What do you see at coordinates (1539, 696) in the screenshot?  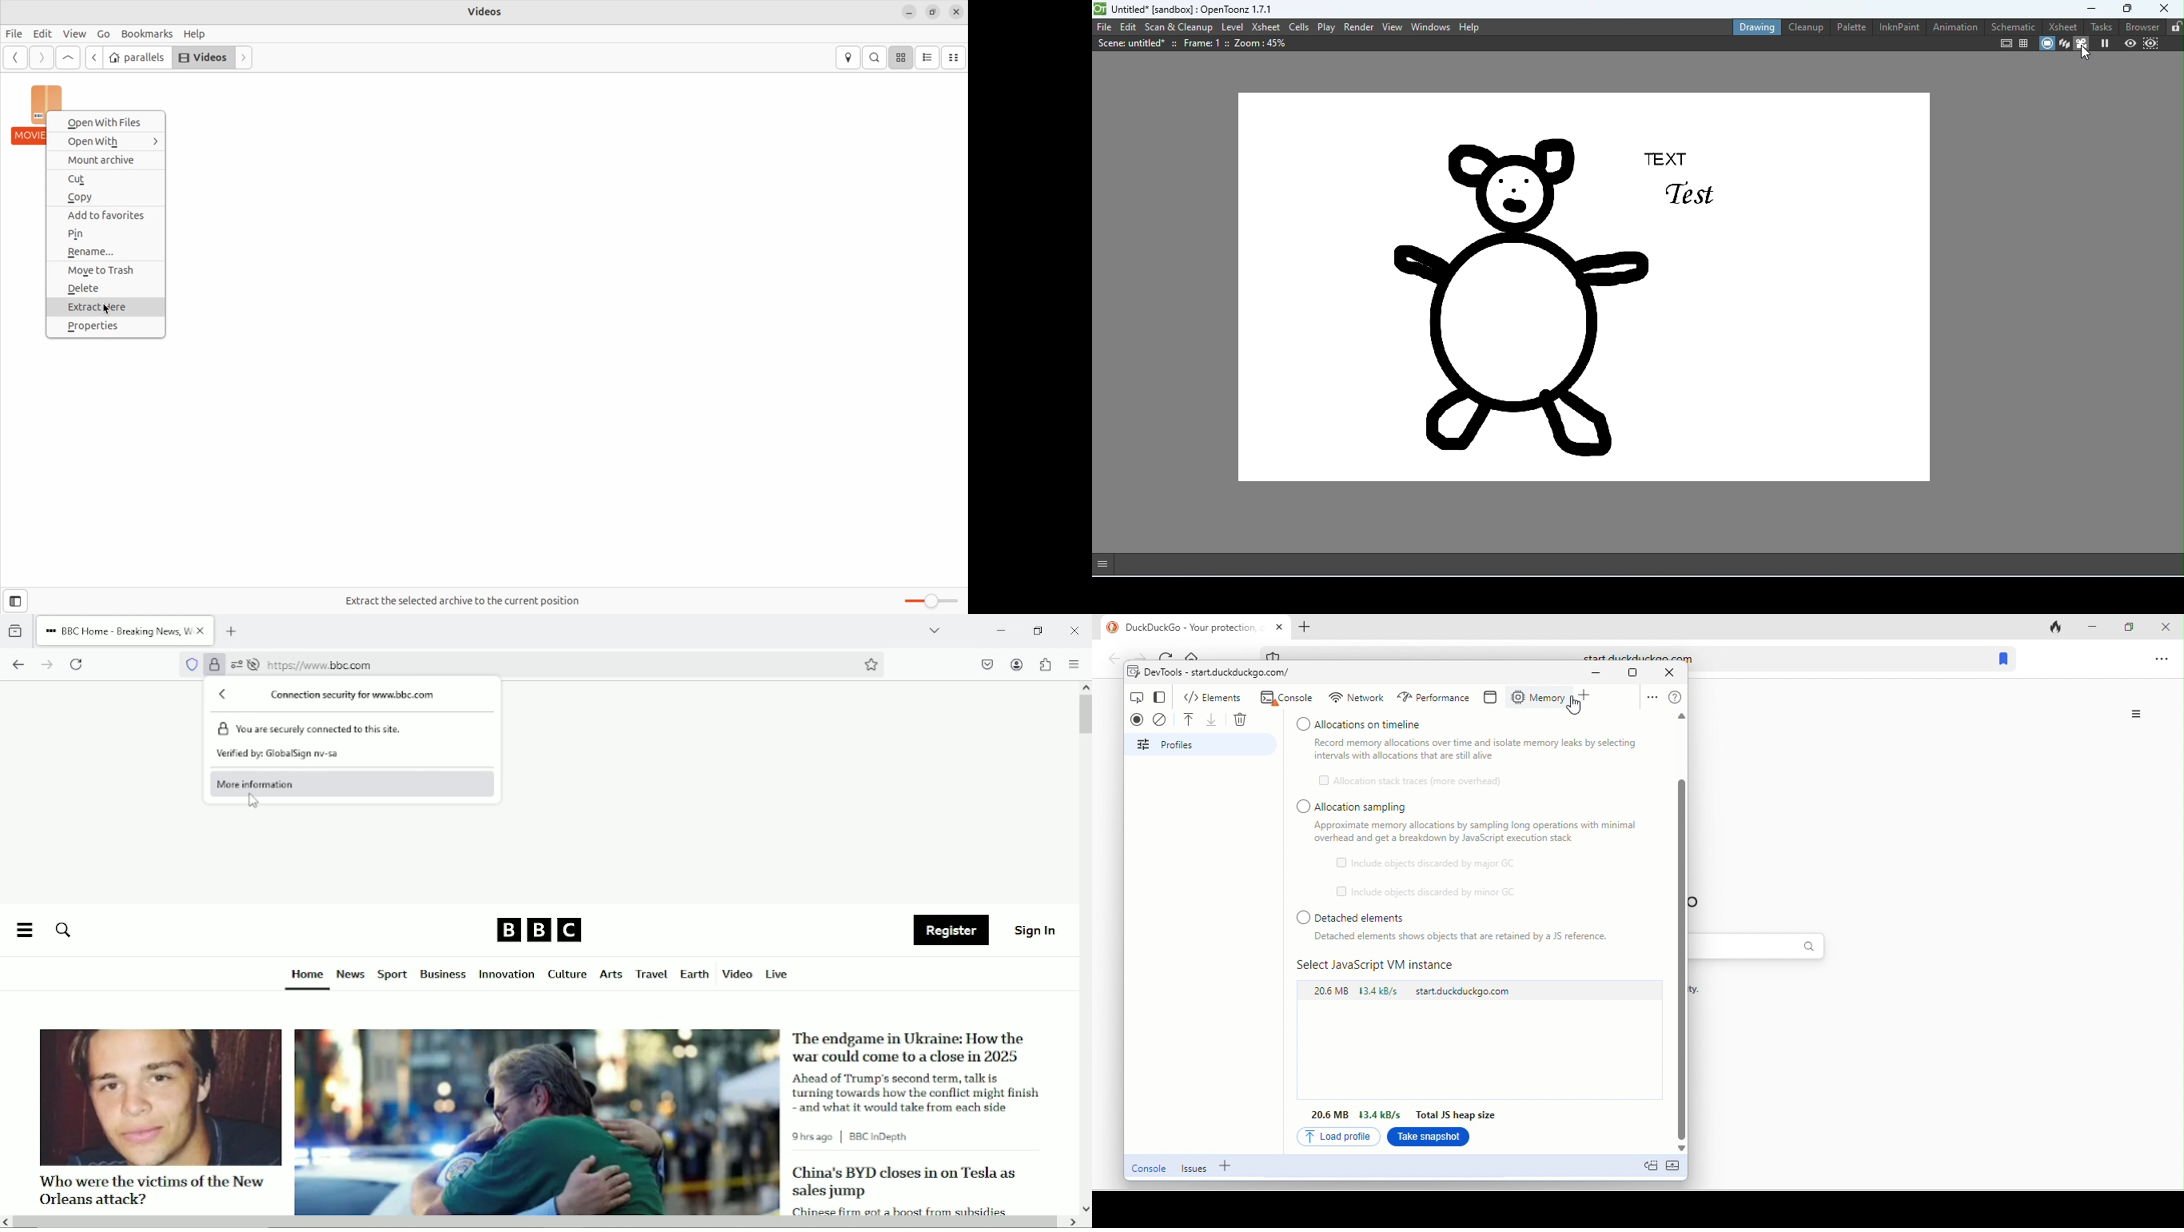 I see `memory` at bounding box center [1539, 696].